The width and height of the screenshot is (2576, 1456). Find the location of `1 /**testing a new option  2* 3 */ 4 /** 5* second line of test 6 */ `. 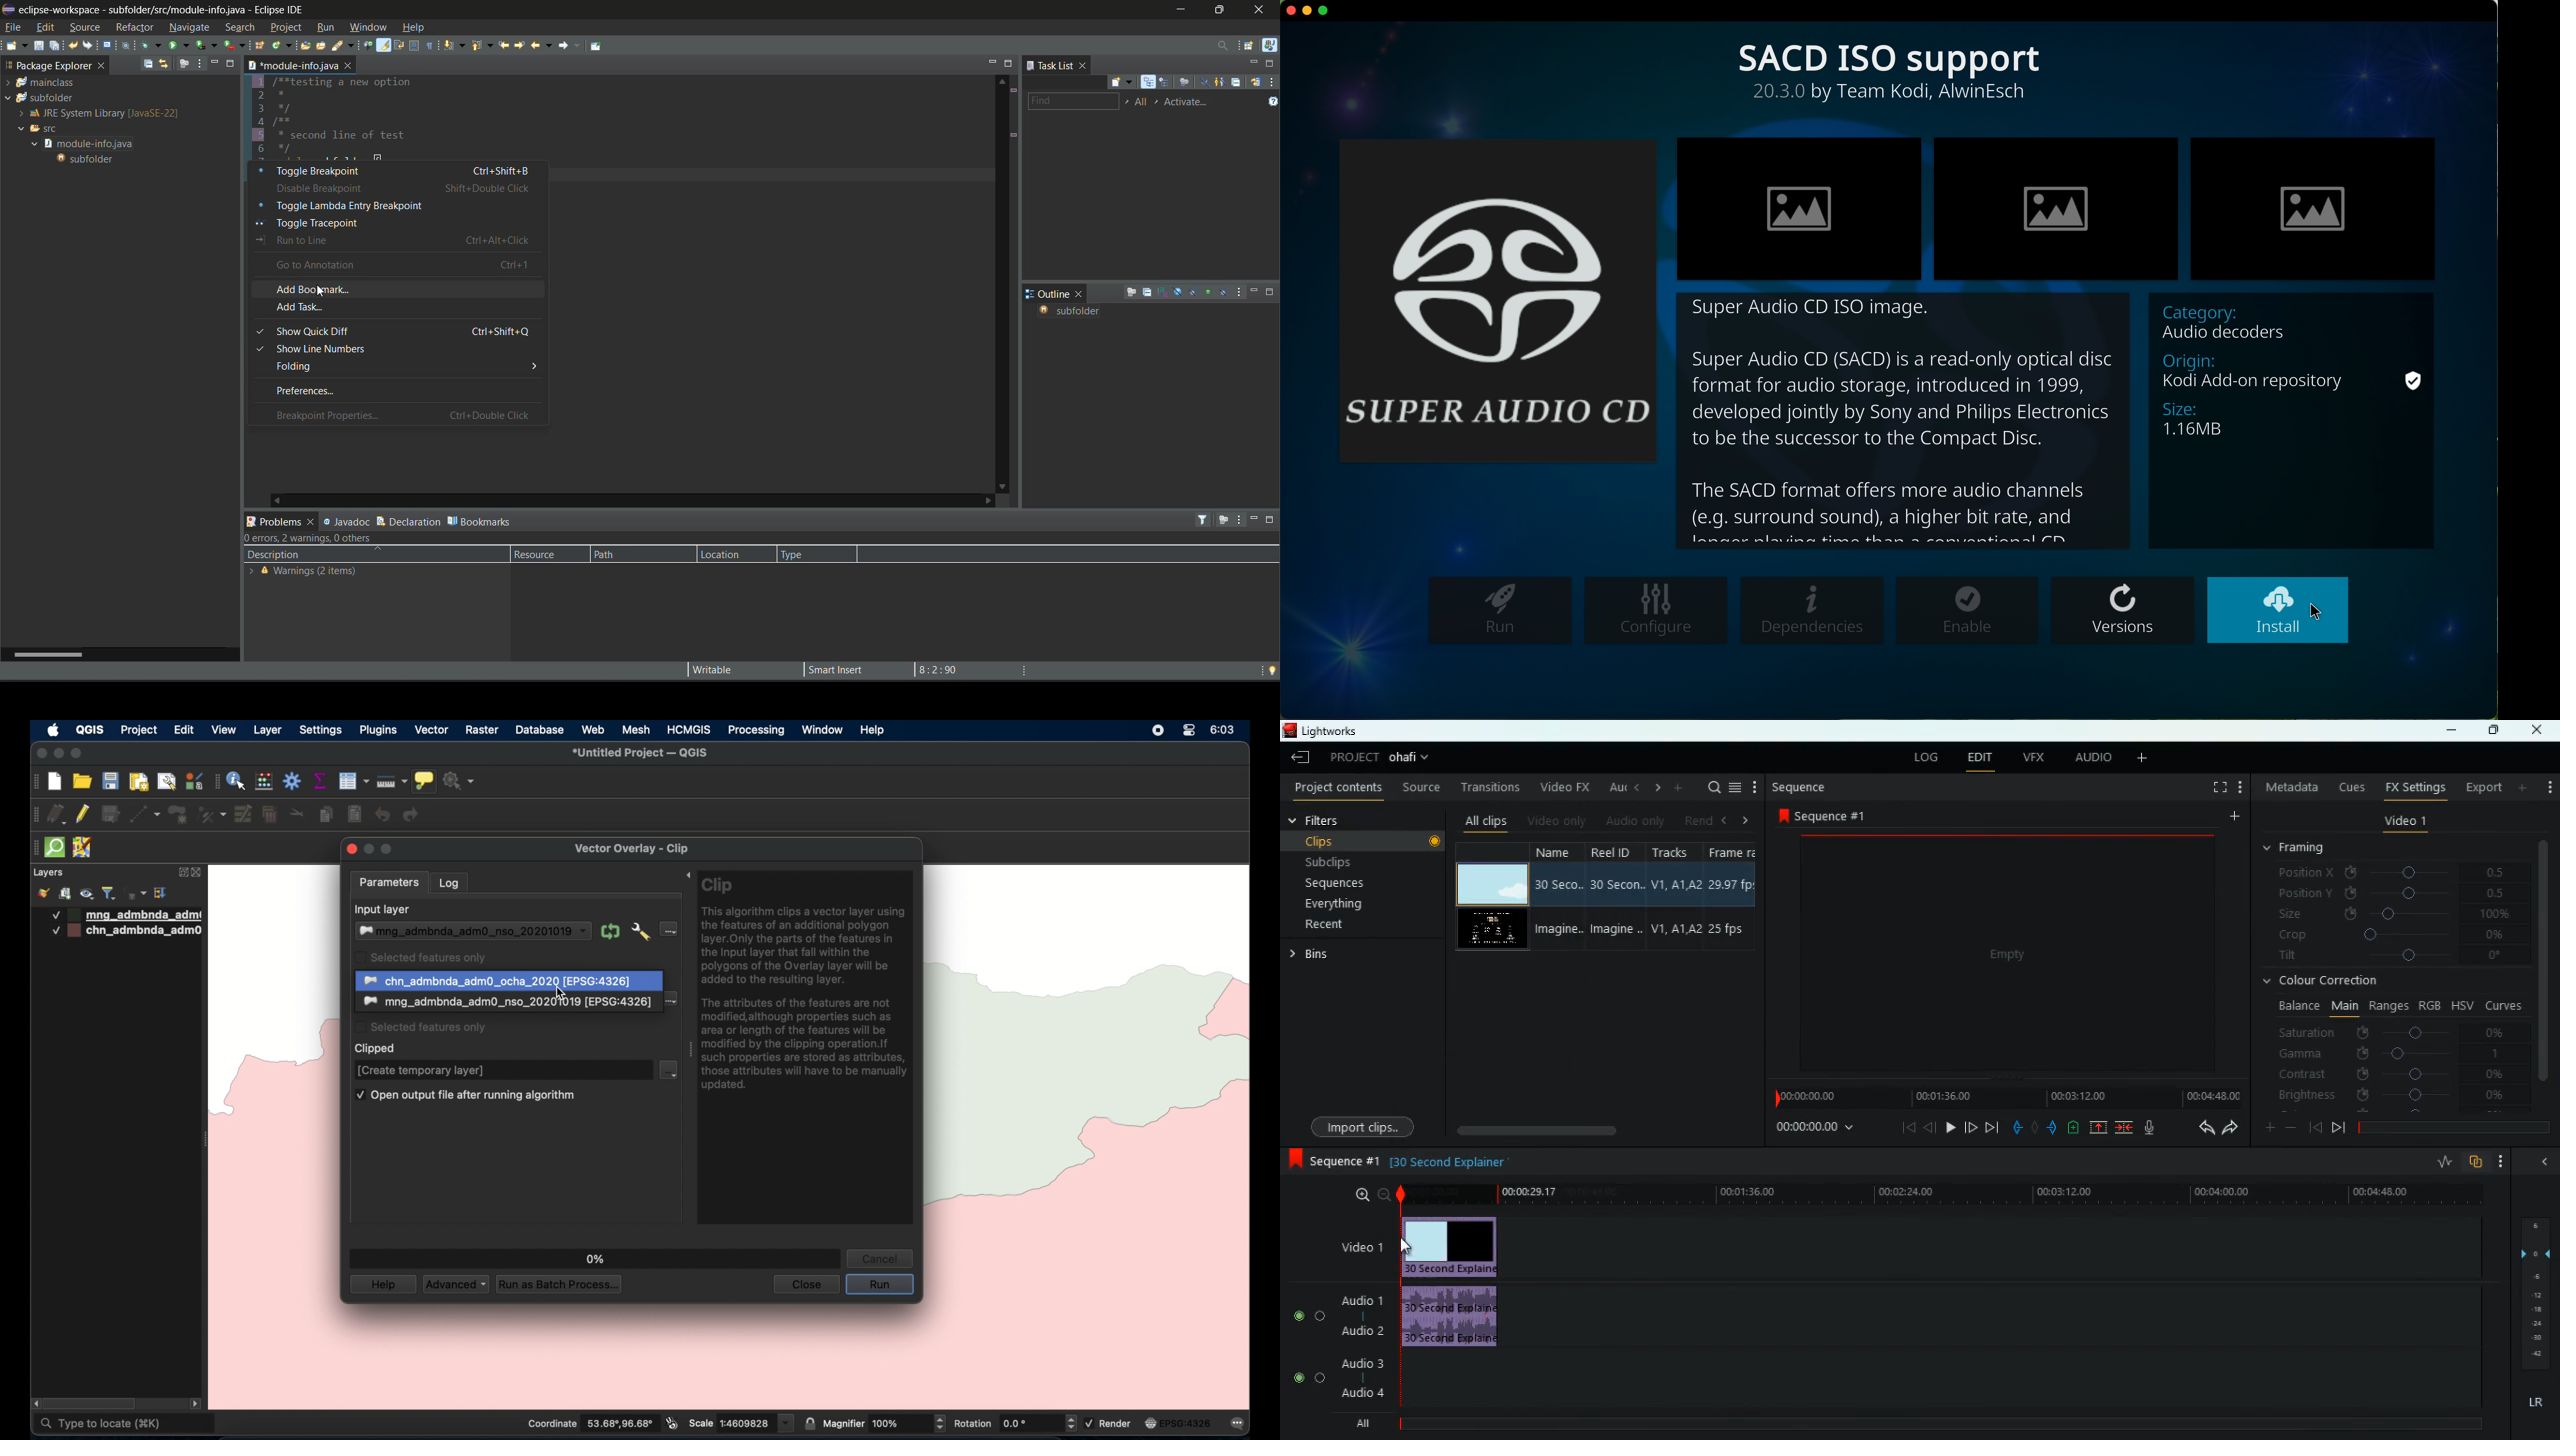

1 /**testing a new option  2* 3 */ 4 /** 5* second line of test 6 */  is located at coordinates (359, 119).